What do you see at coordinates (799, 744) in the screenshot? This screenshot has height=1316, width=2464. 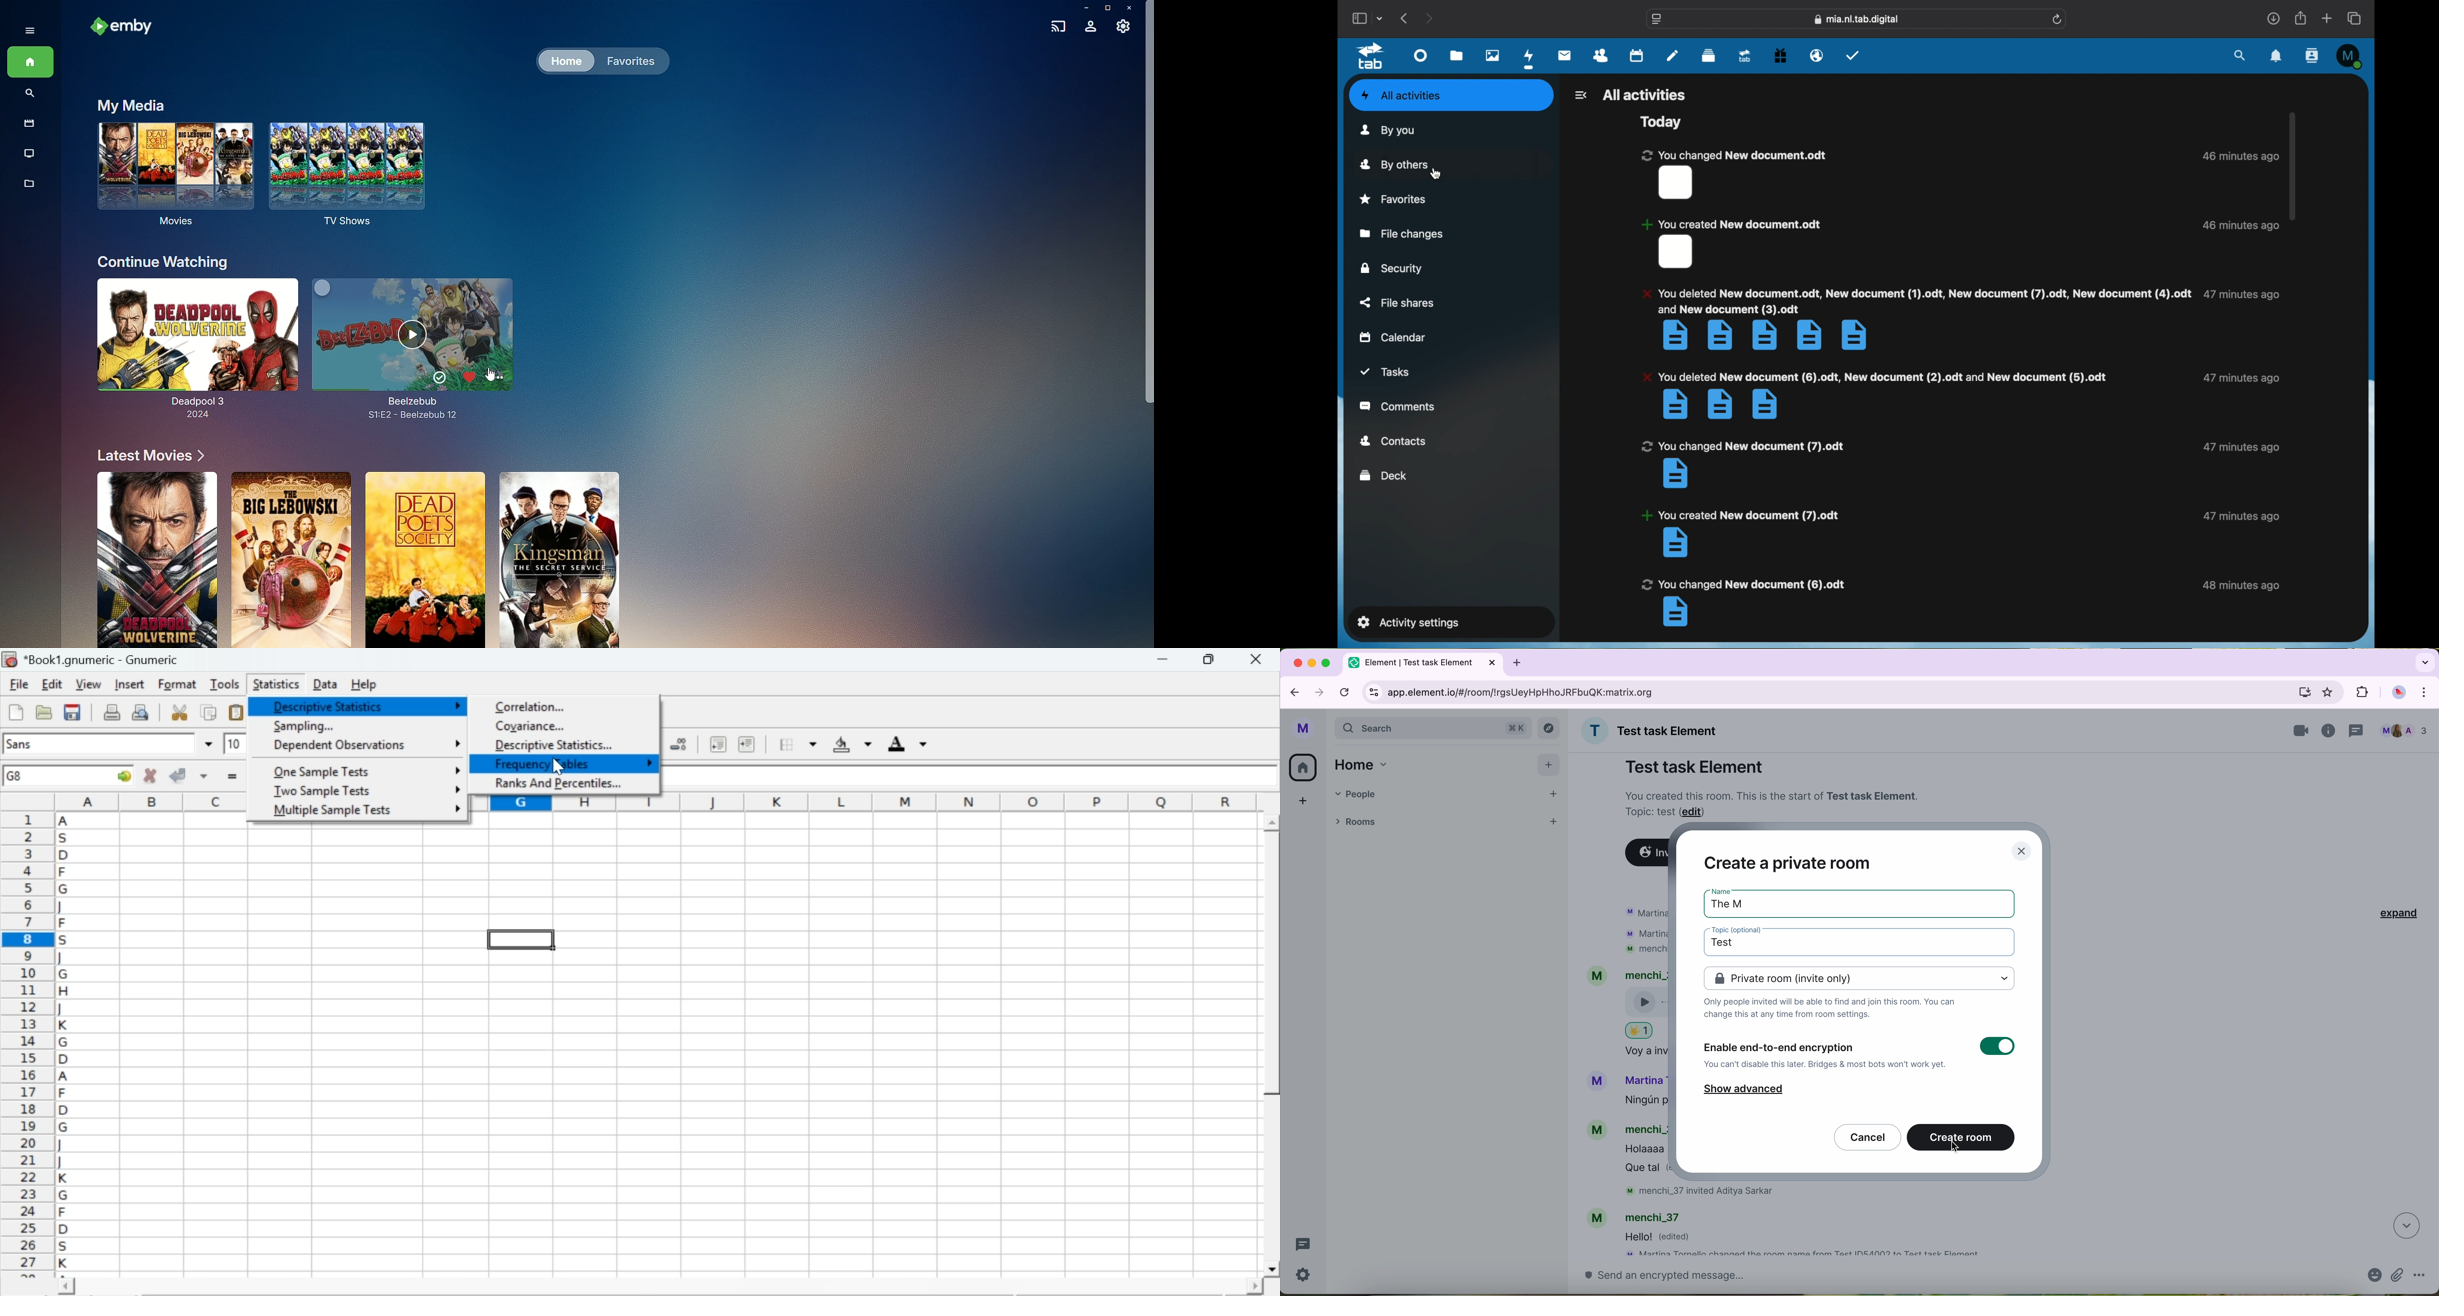 I see `borders` at bounding box center [799, 744].